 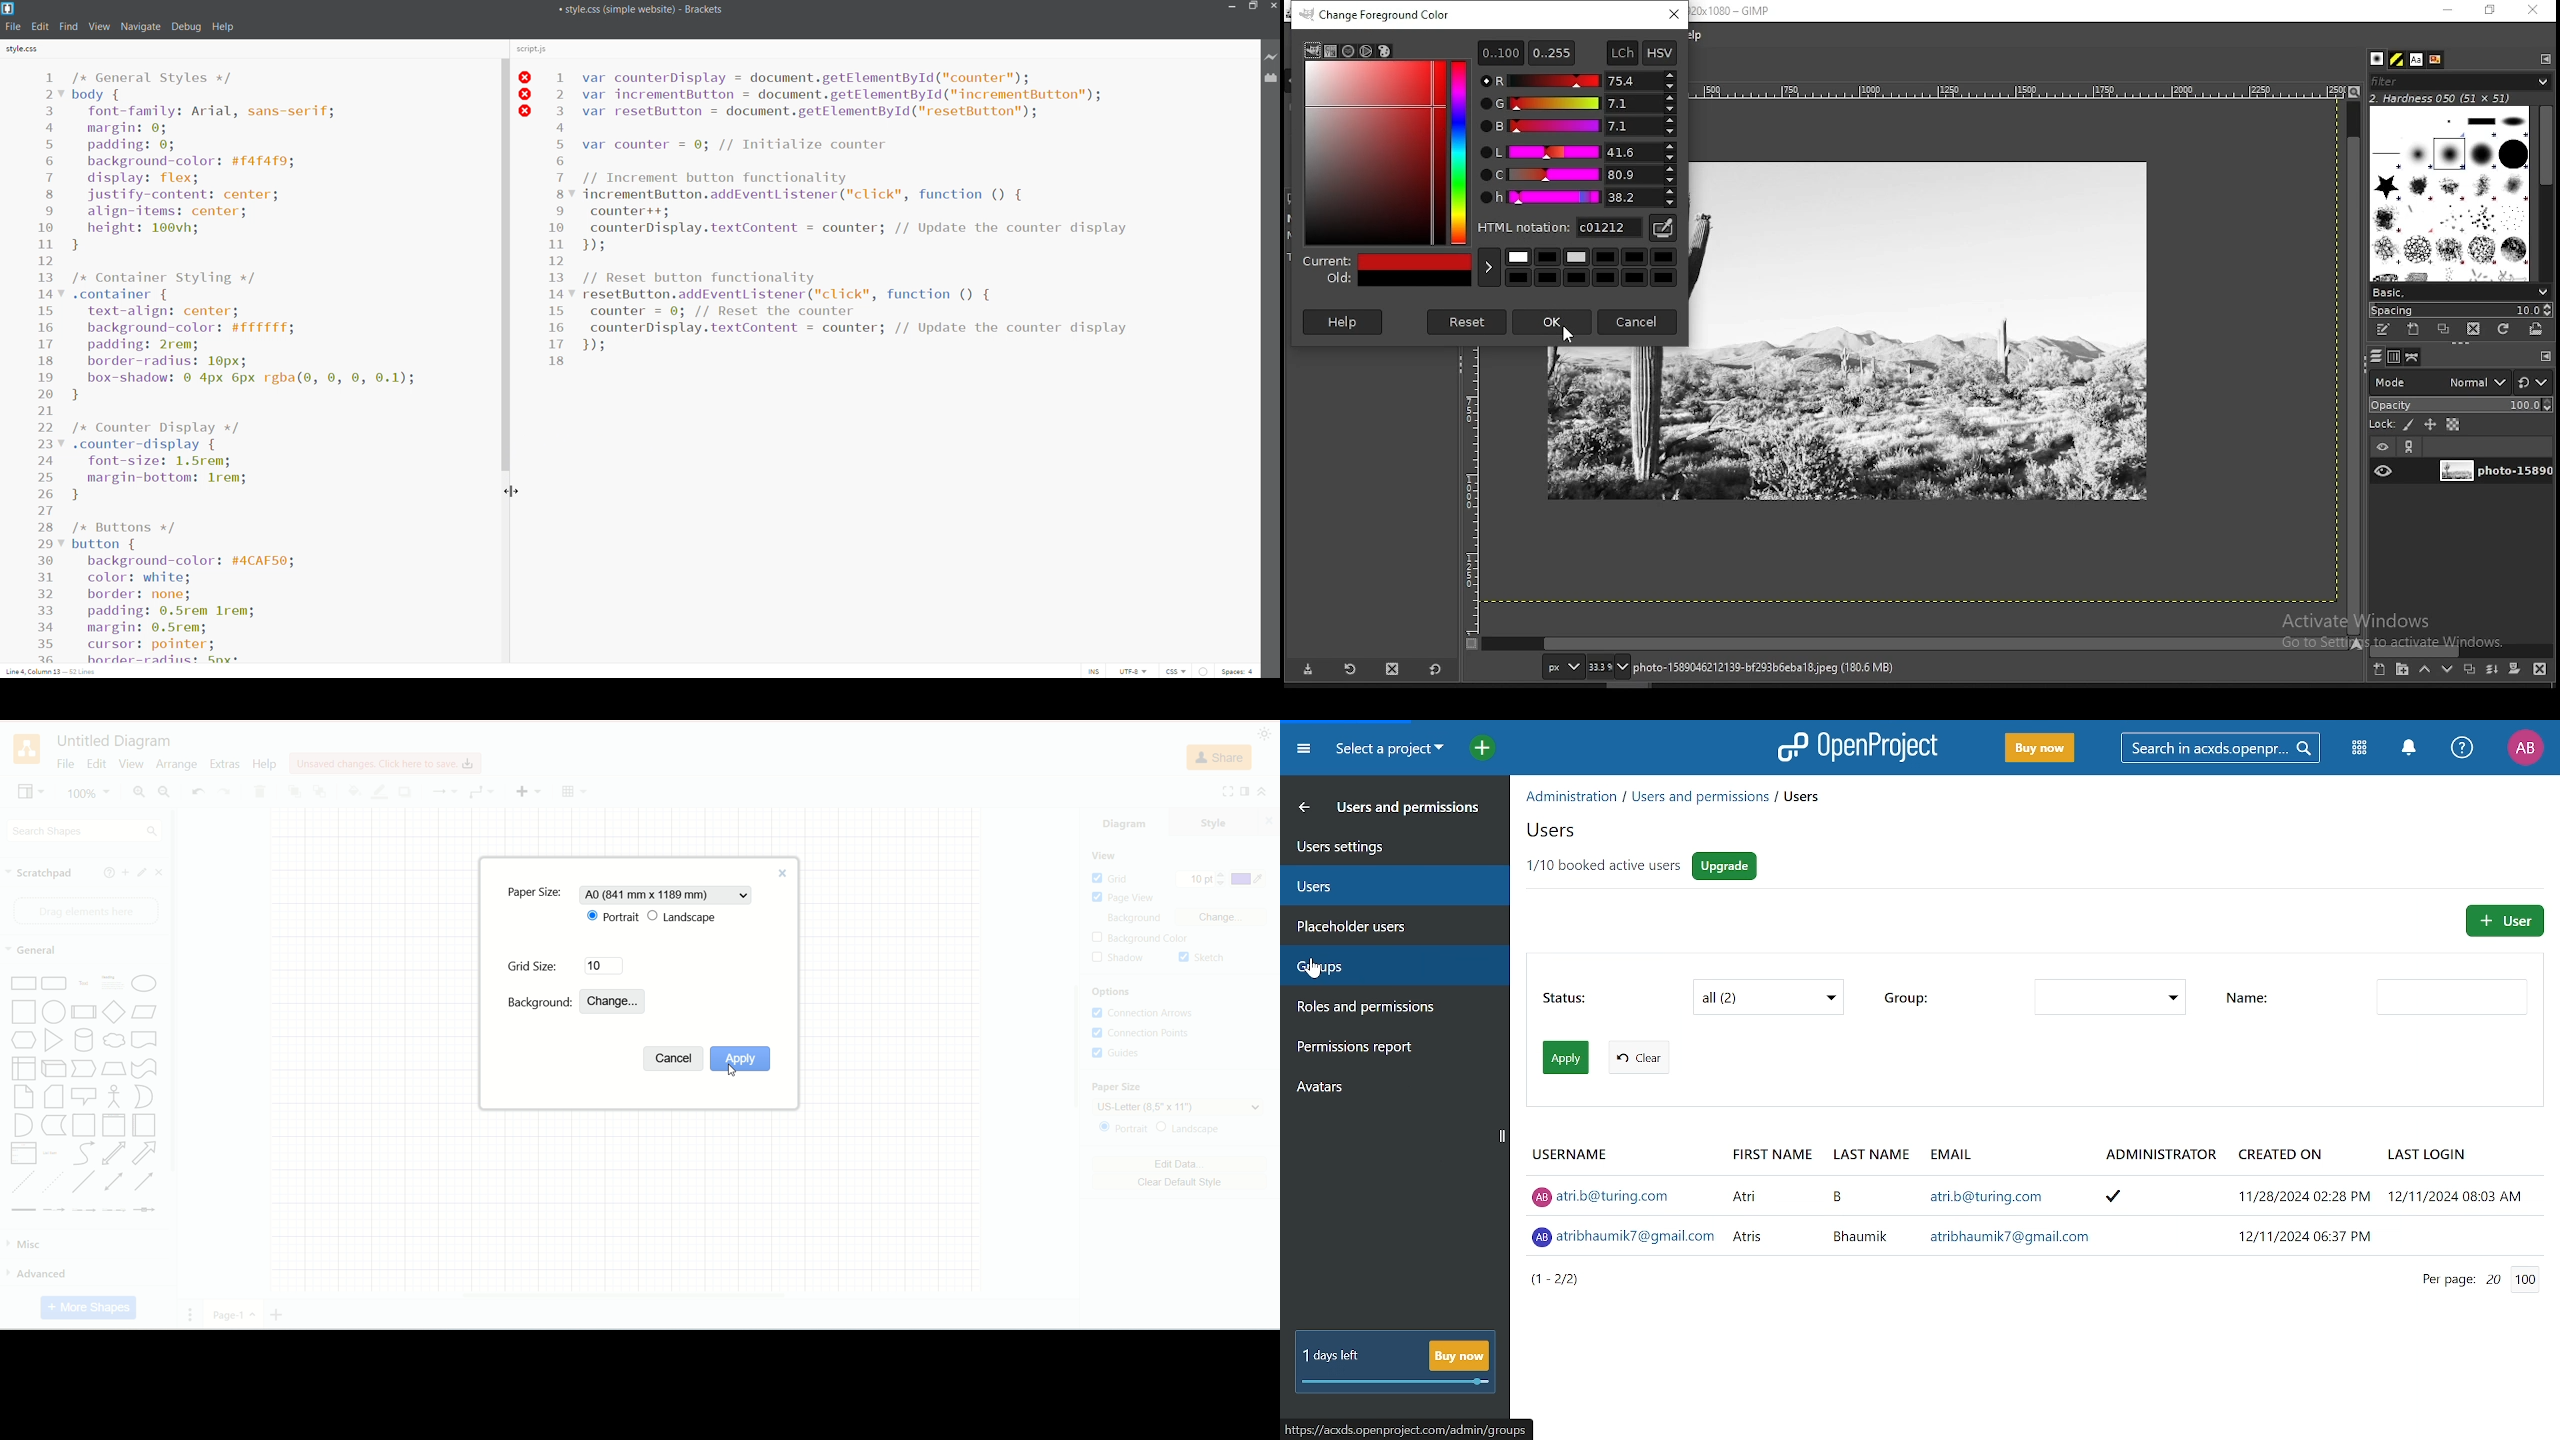 What do you see at coordinates (259, 792) in the screenshot?
I see `delete` at bounding box center [259, 792].